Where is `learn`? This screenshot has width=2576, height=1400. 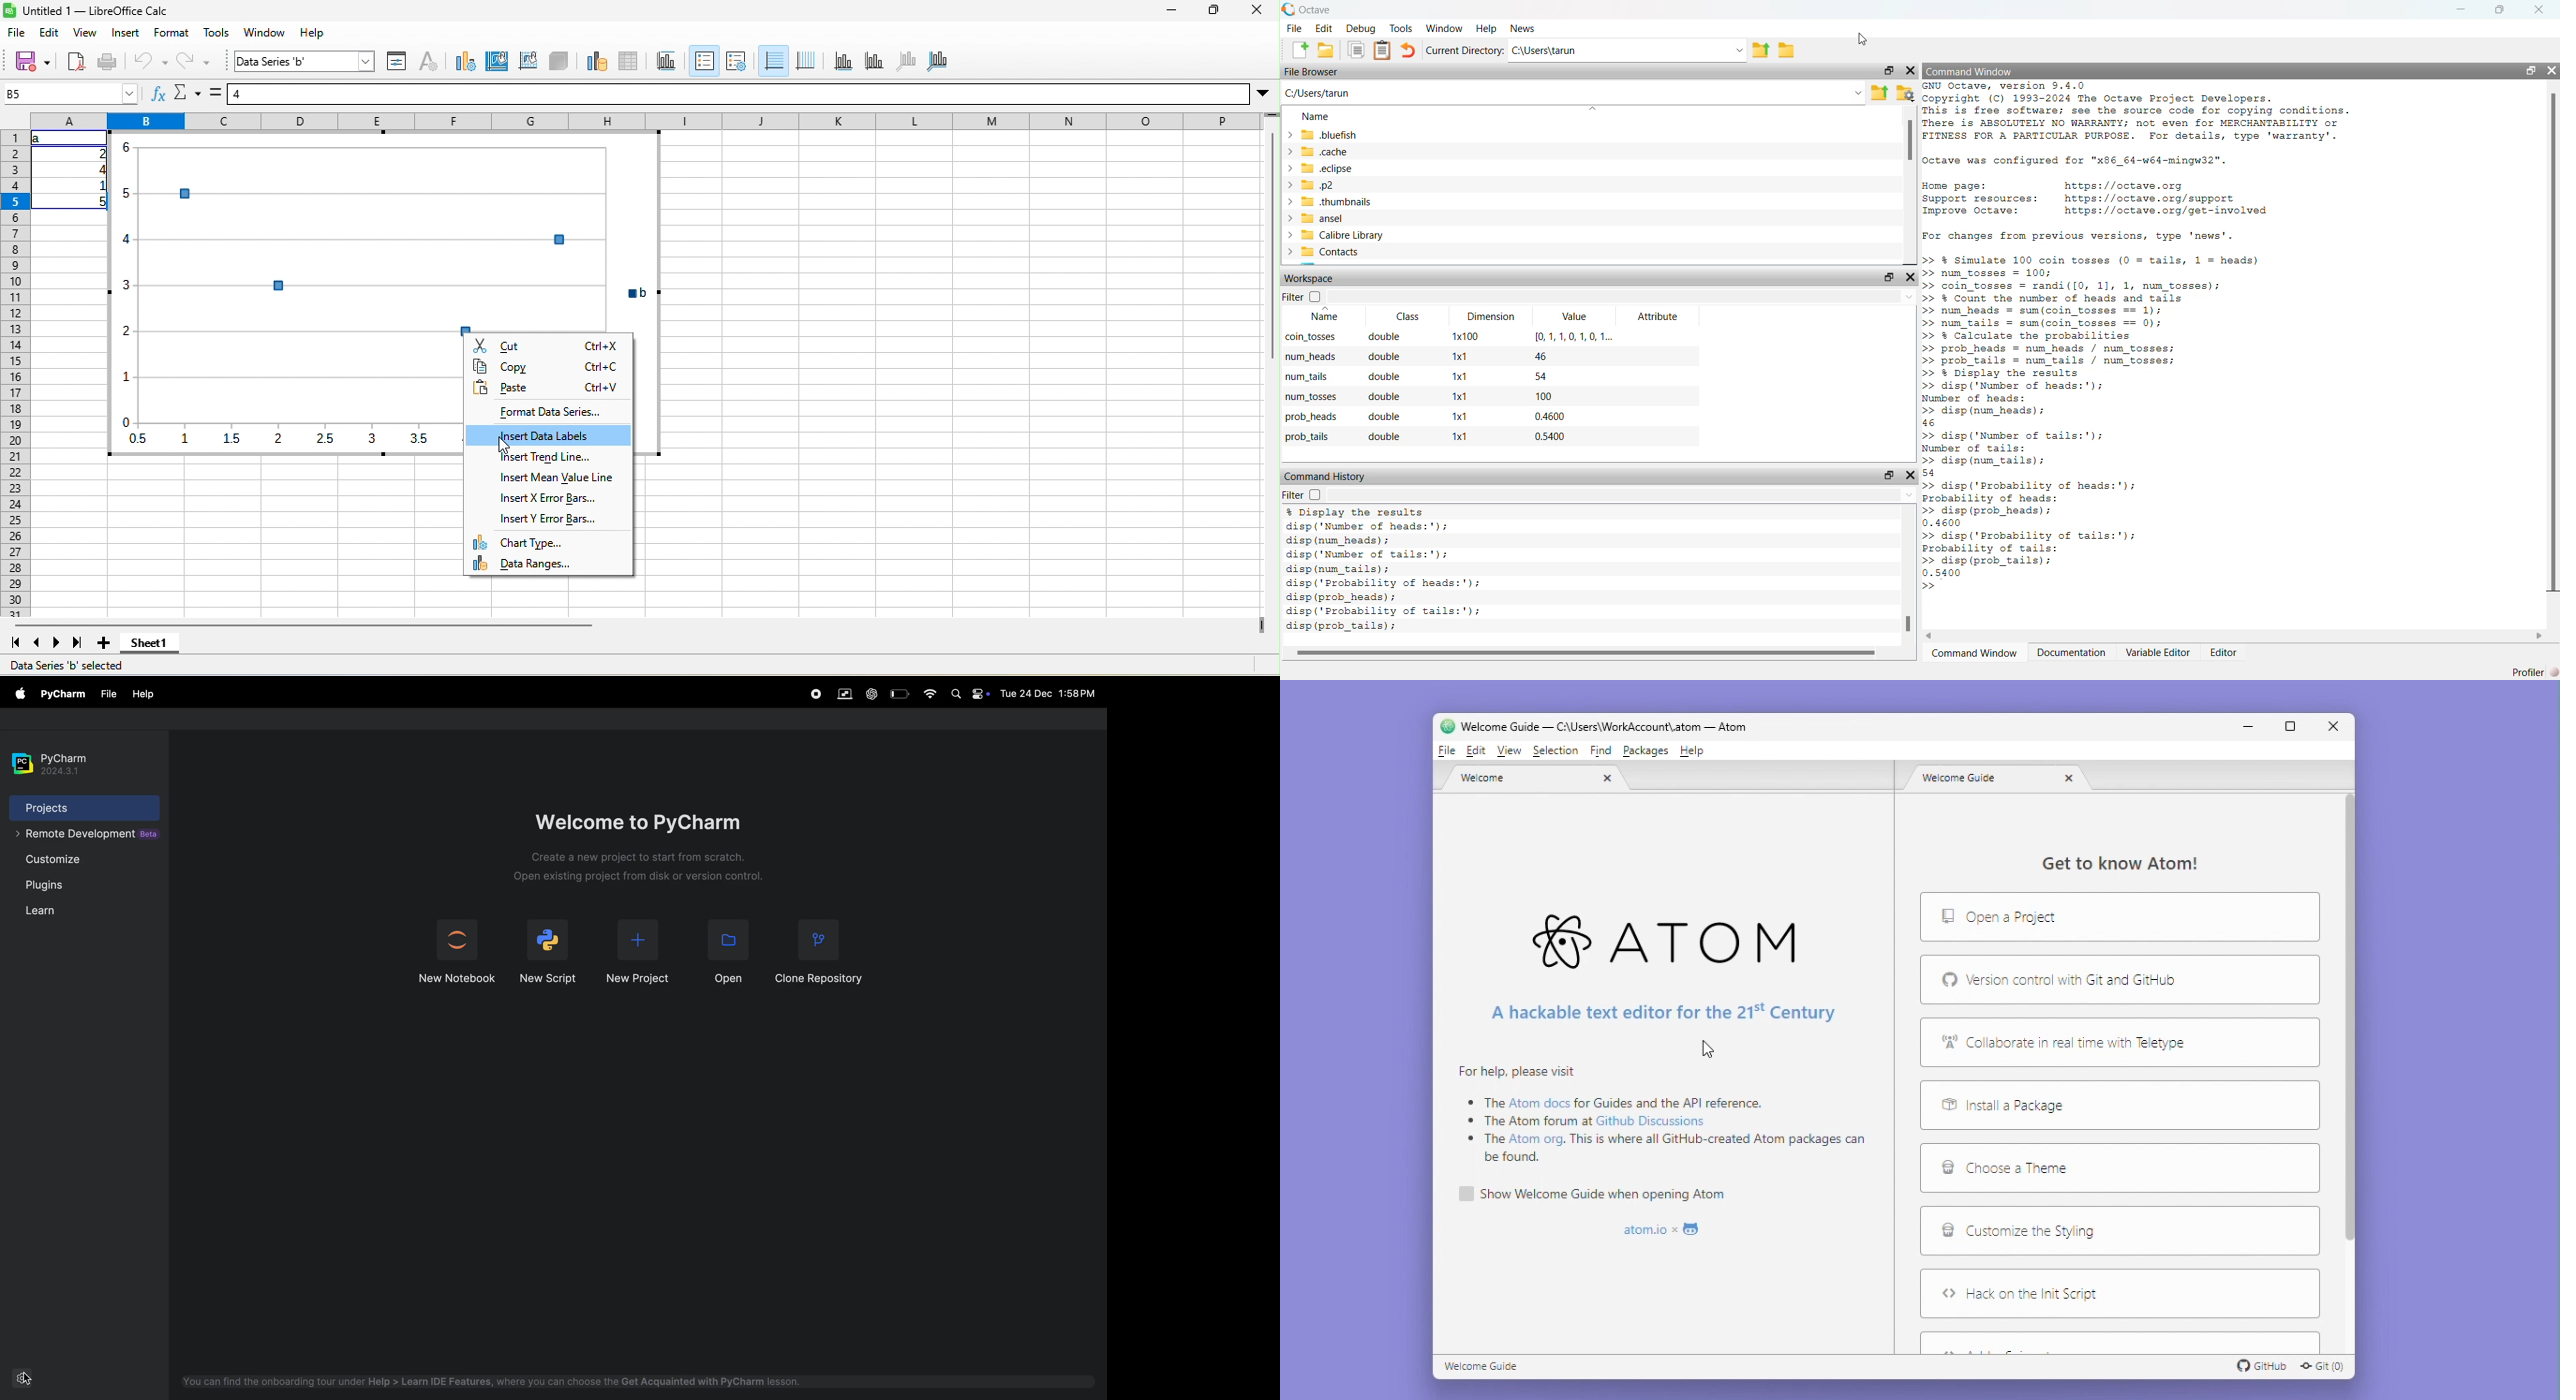
learn is located at coordinates (40, 911).